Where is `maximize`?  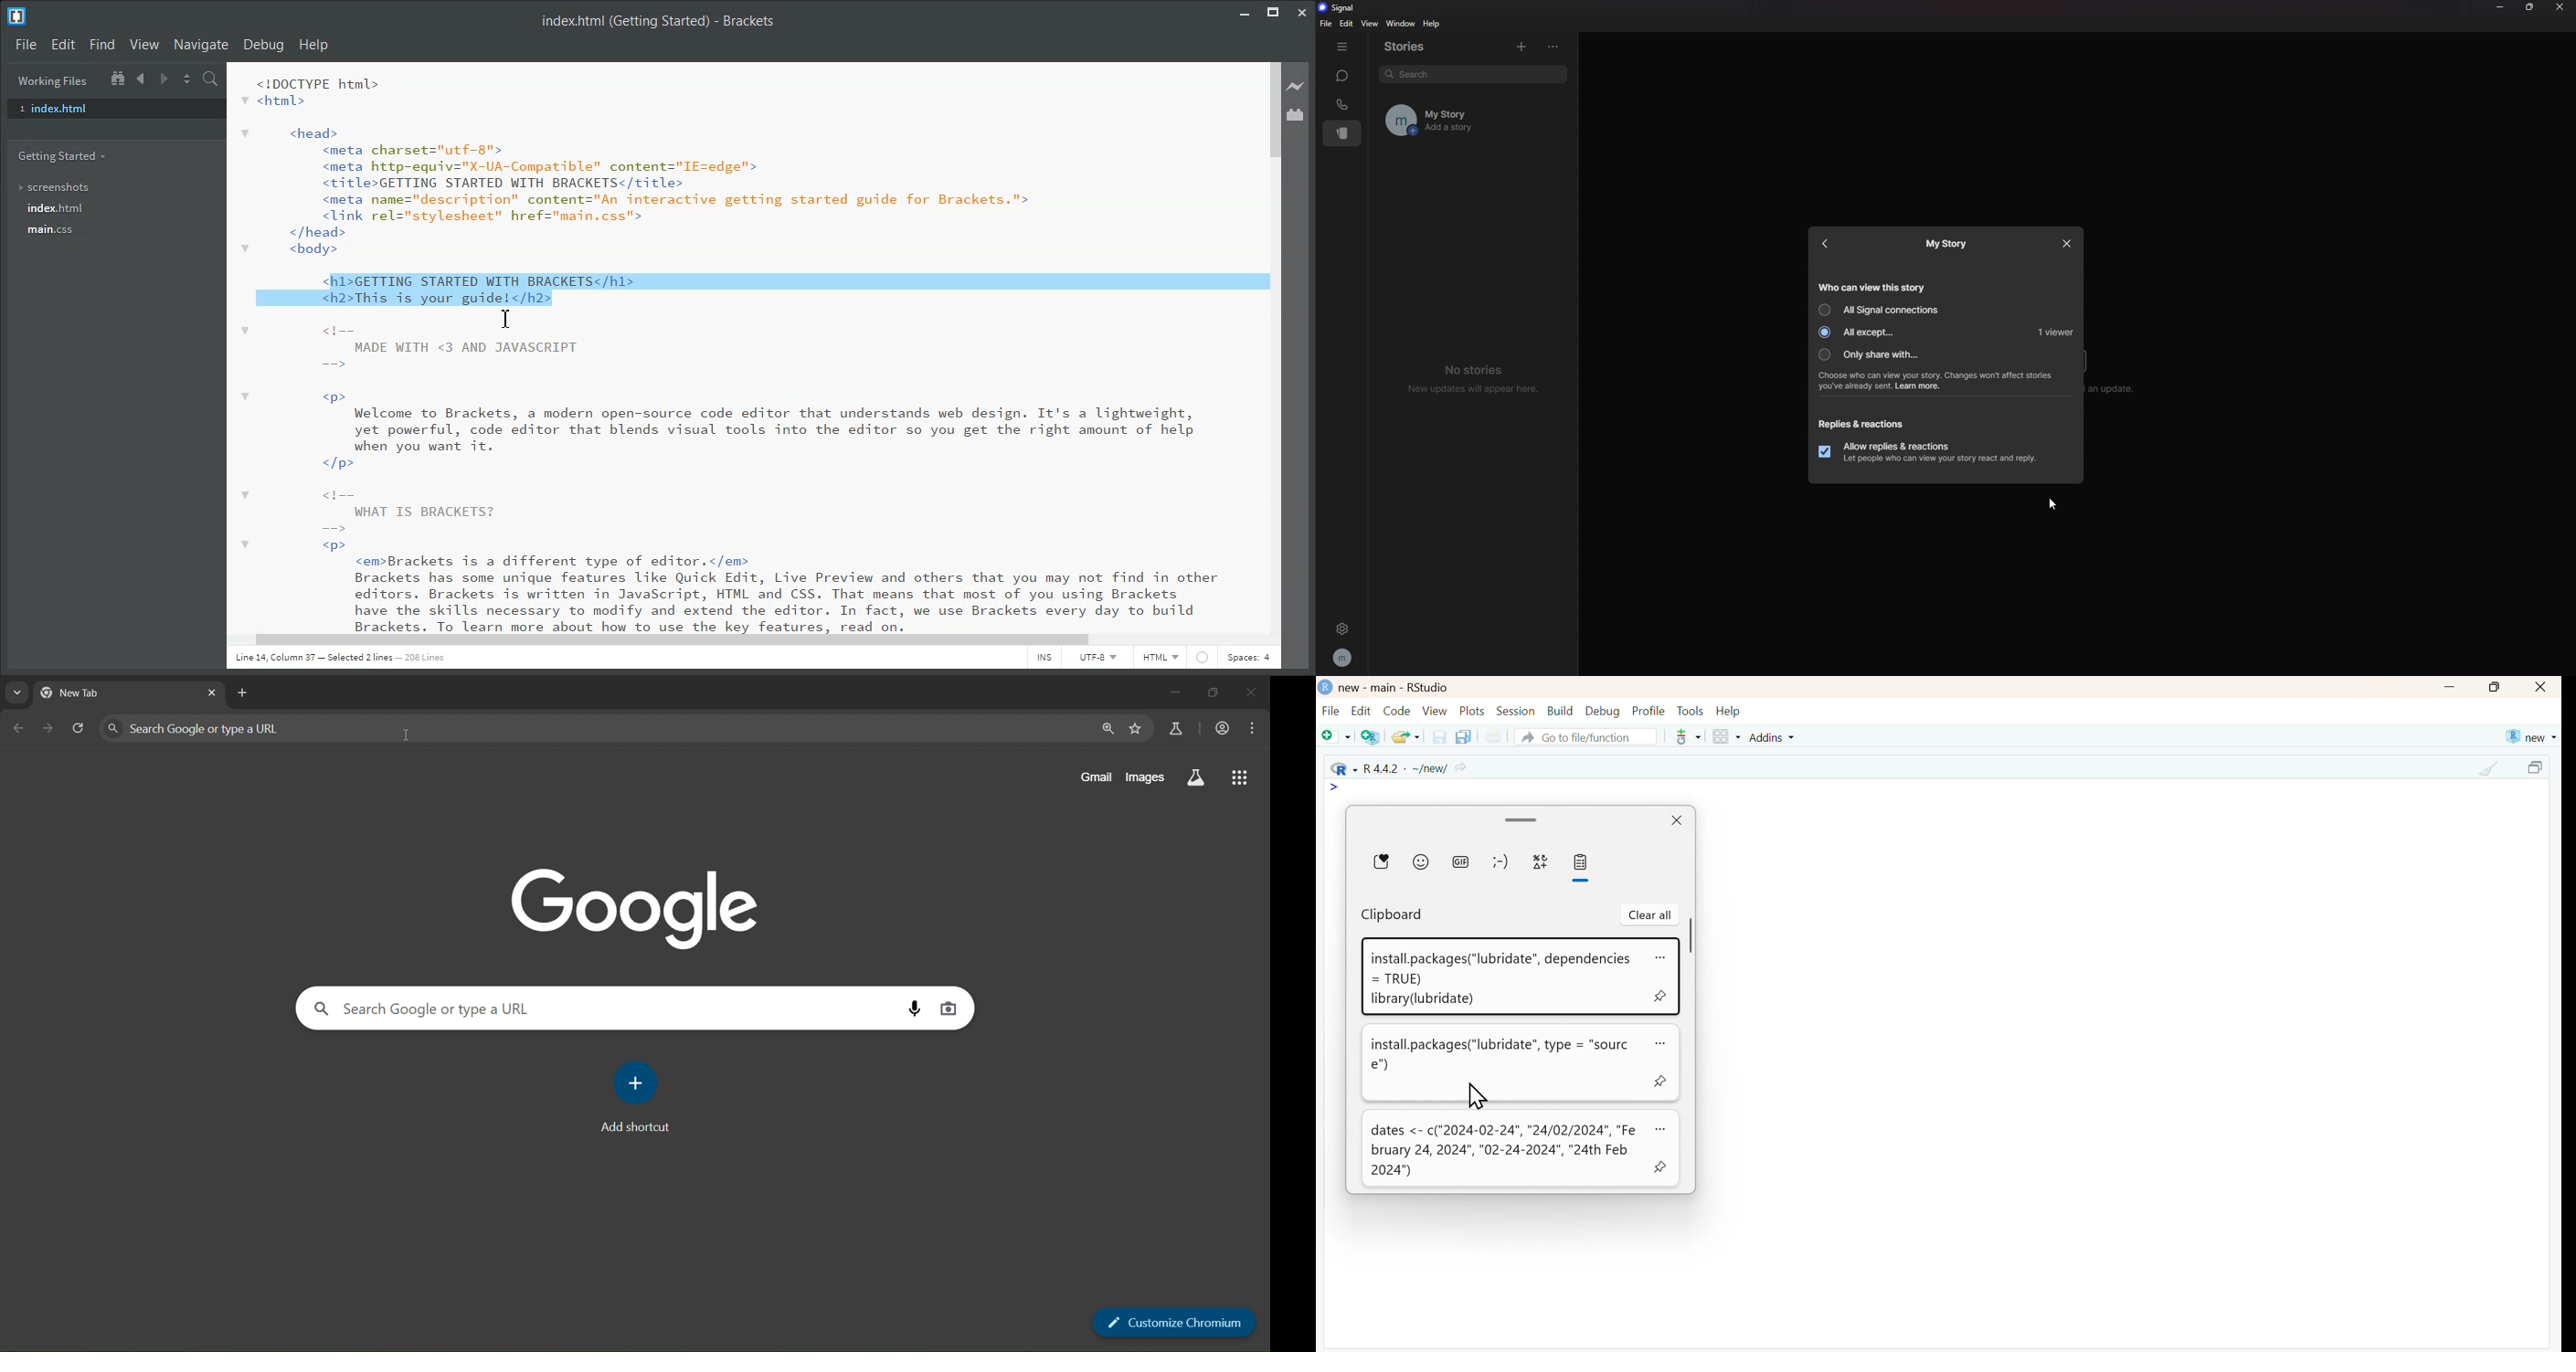 maximize is located at coordinates (2495, 687).